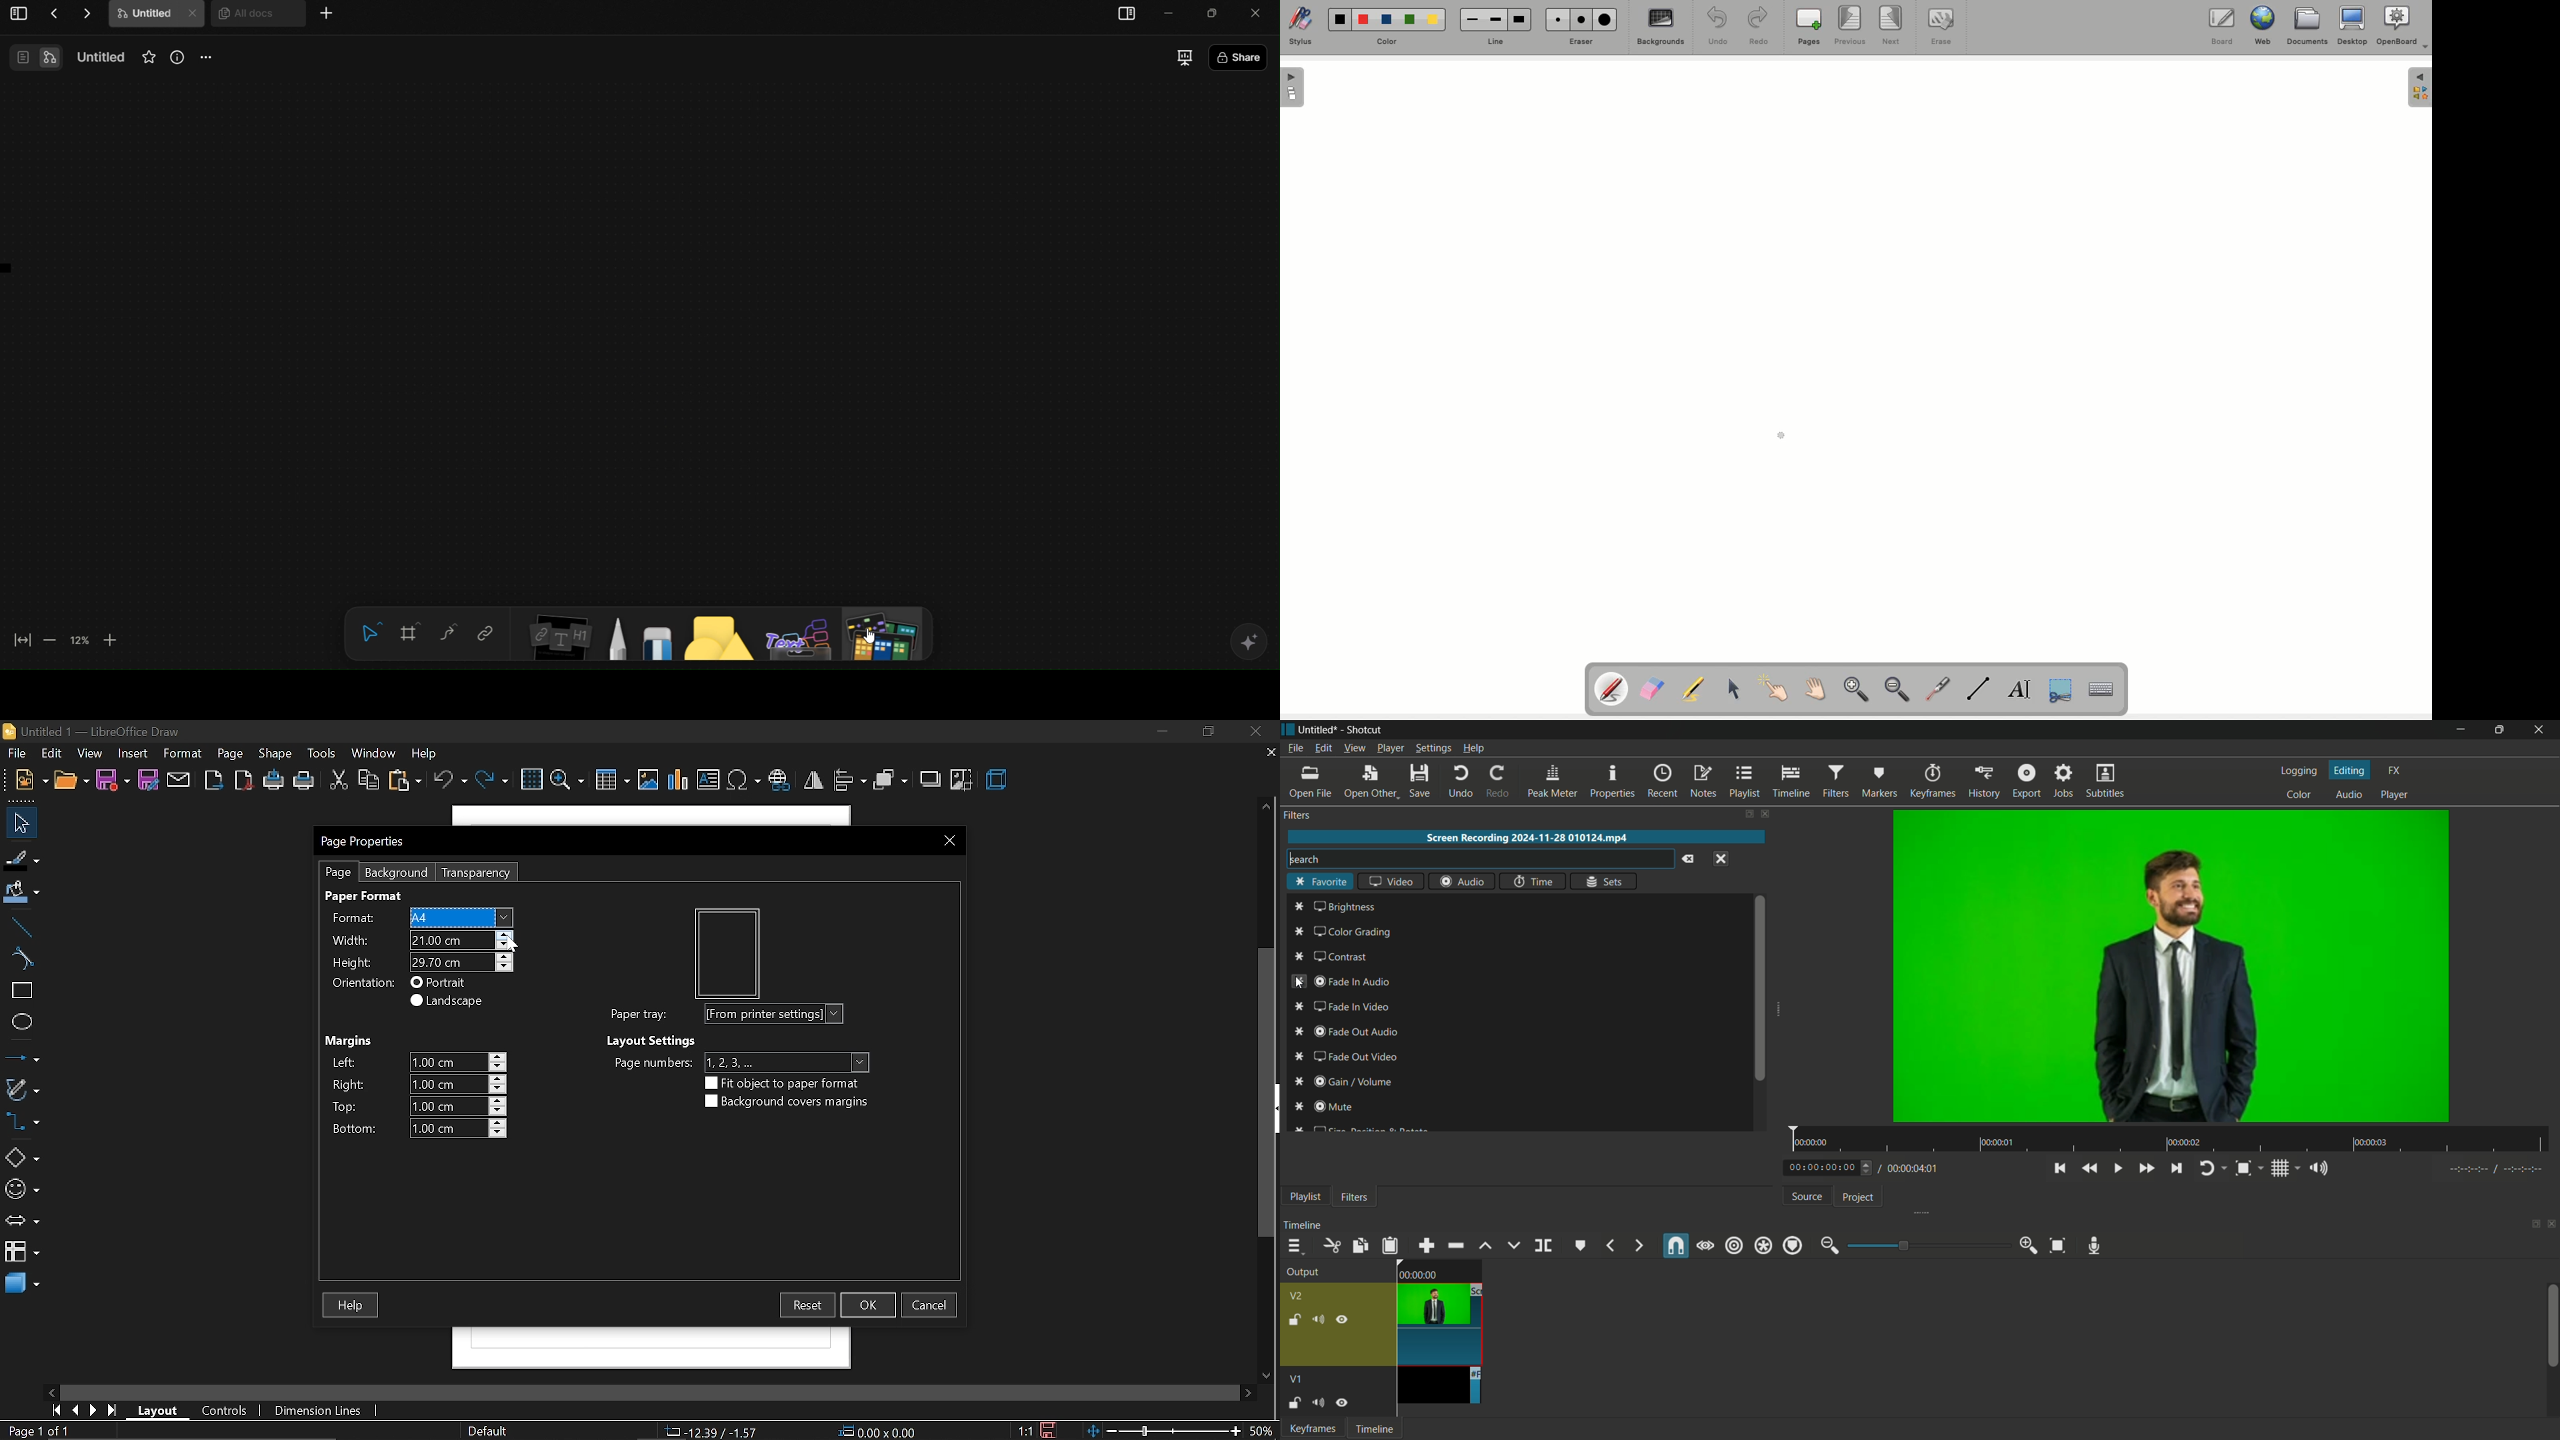  I want to click on Text, so click(2021, 689).